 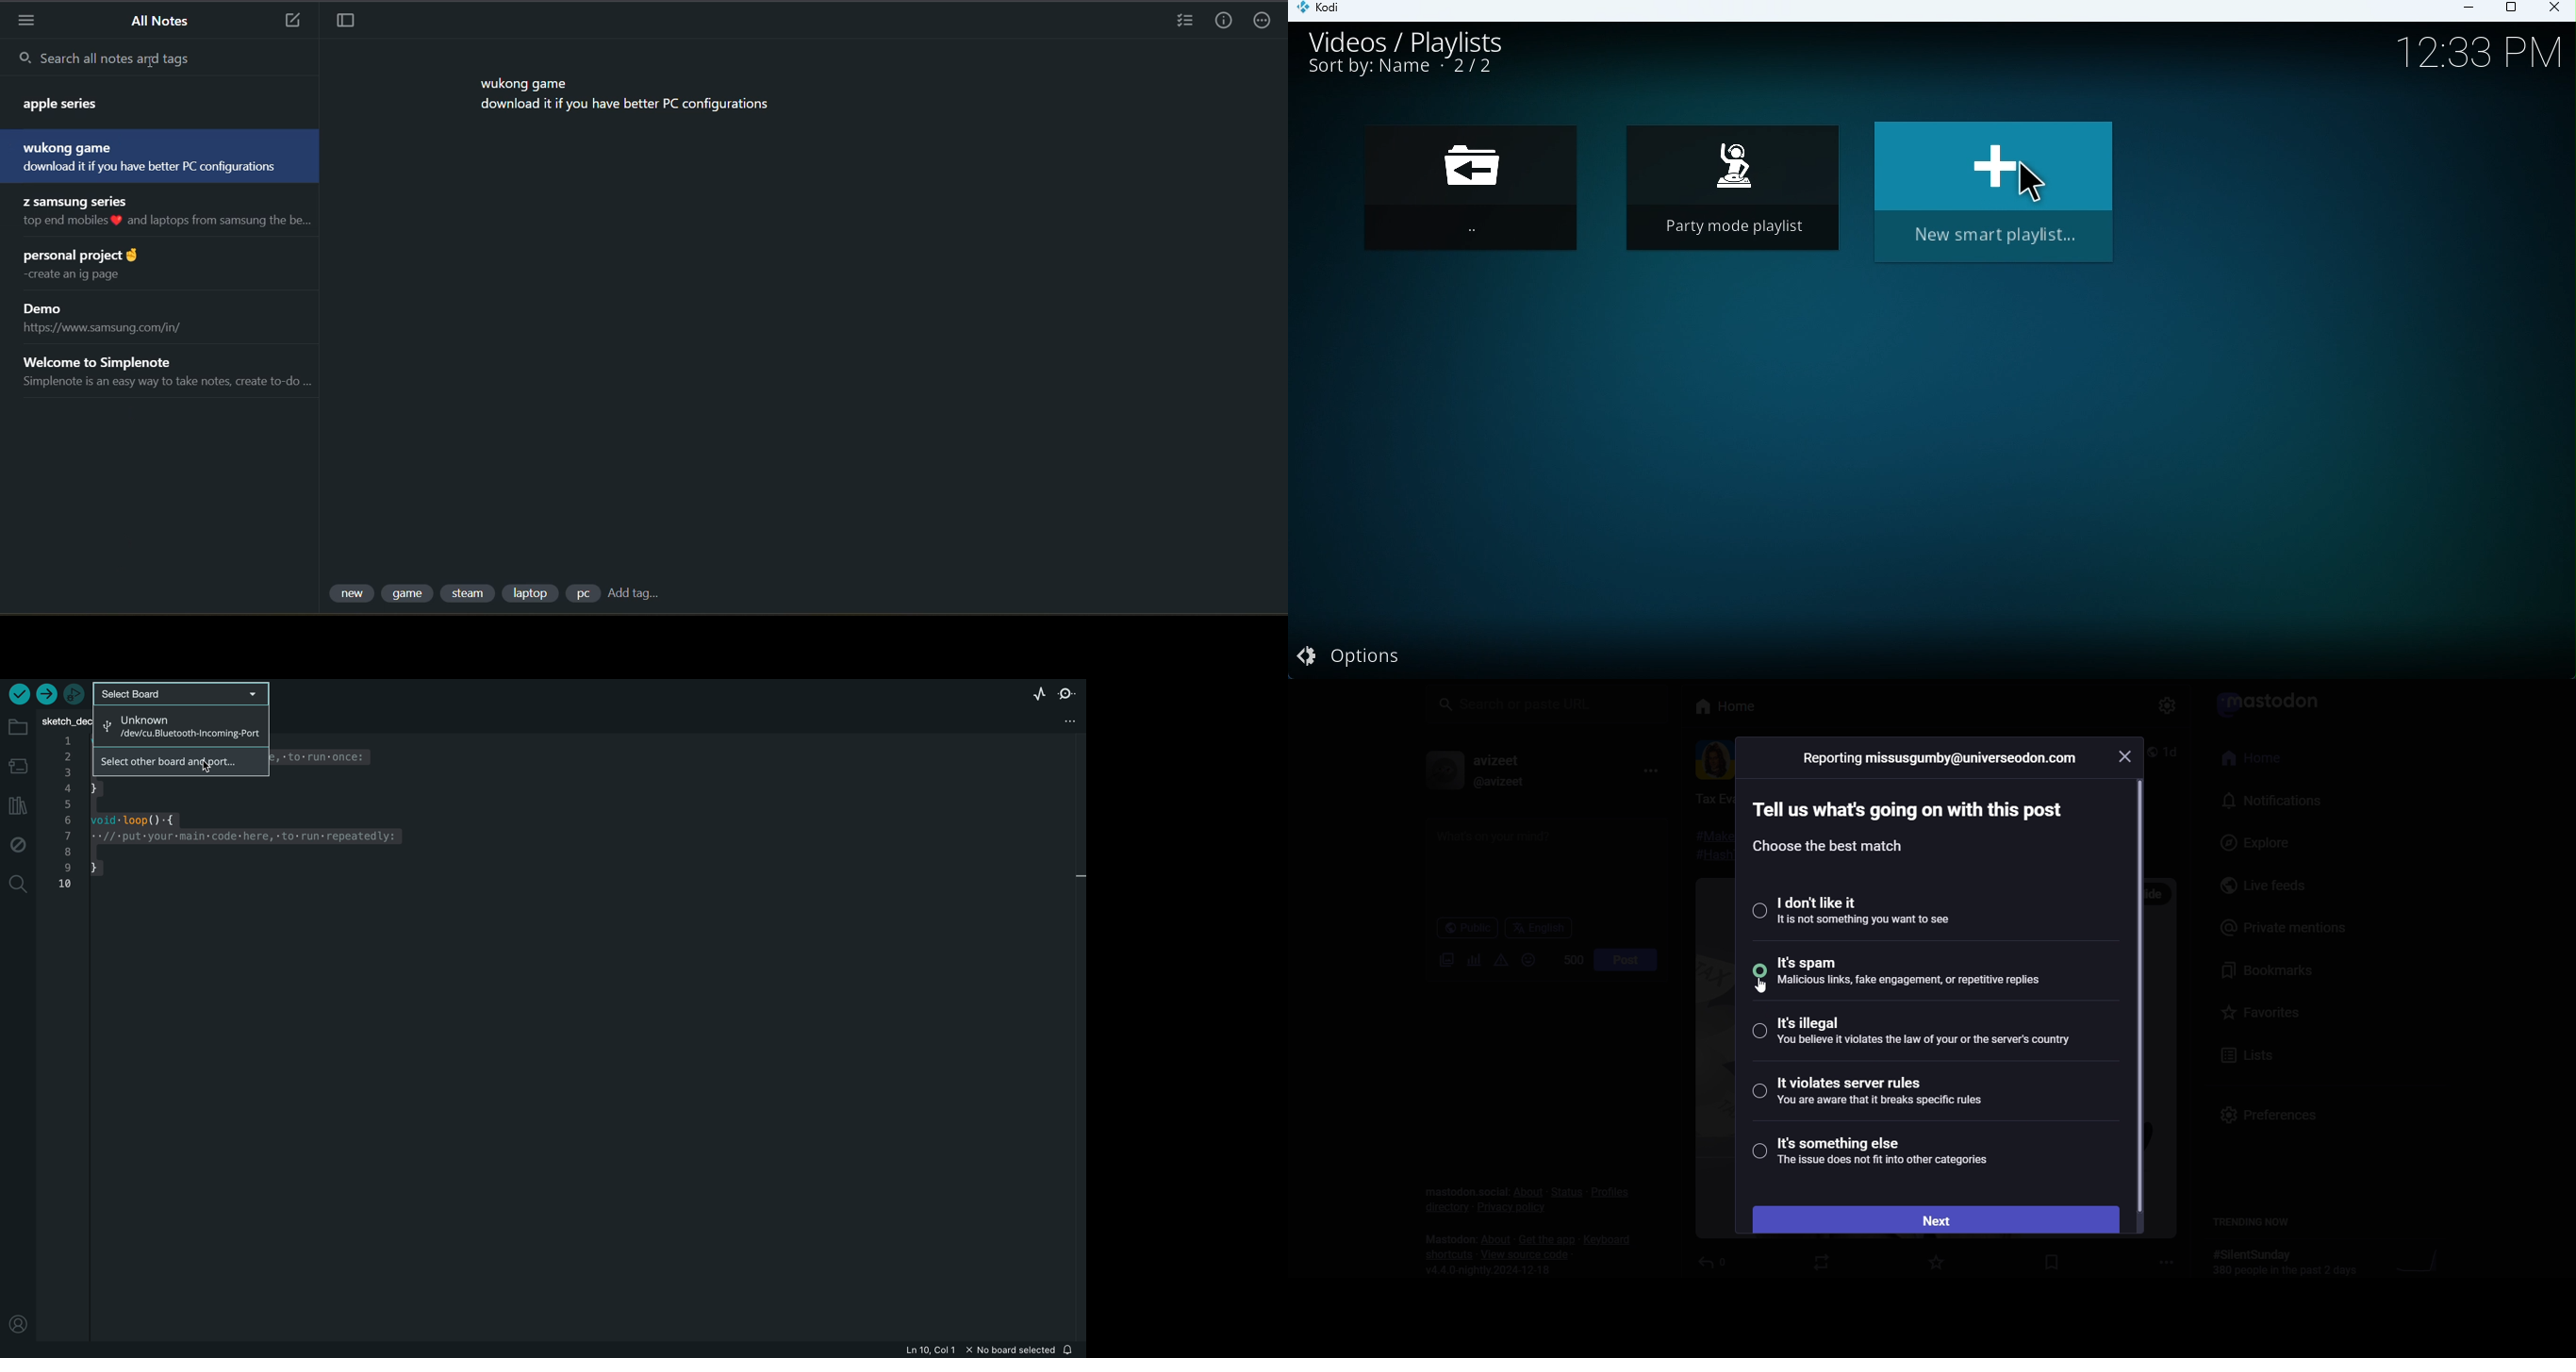 What do you see at coordinates (17, 886) in the screenshot?
I see `search` at bounding box center [17, 886].